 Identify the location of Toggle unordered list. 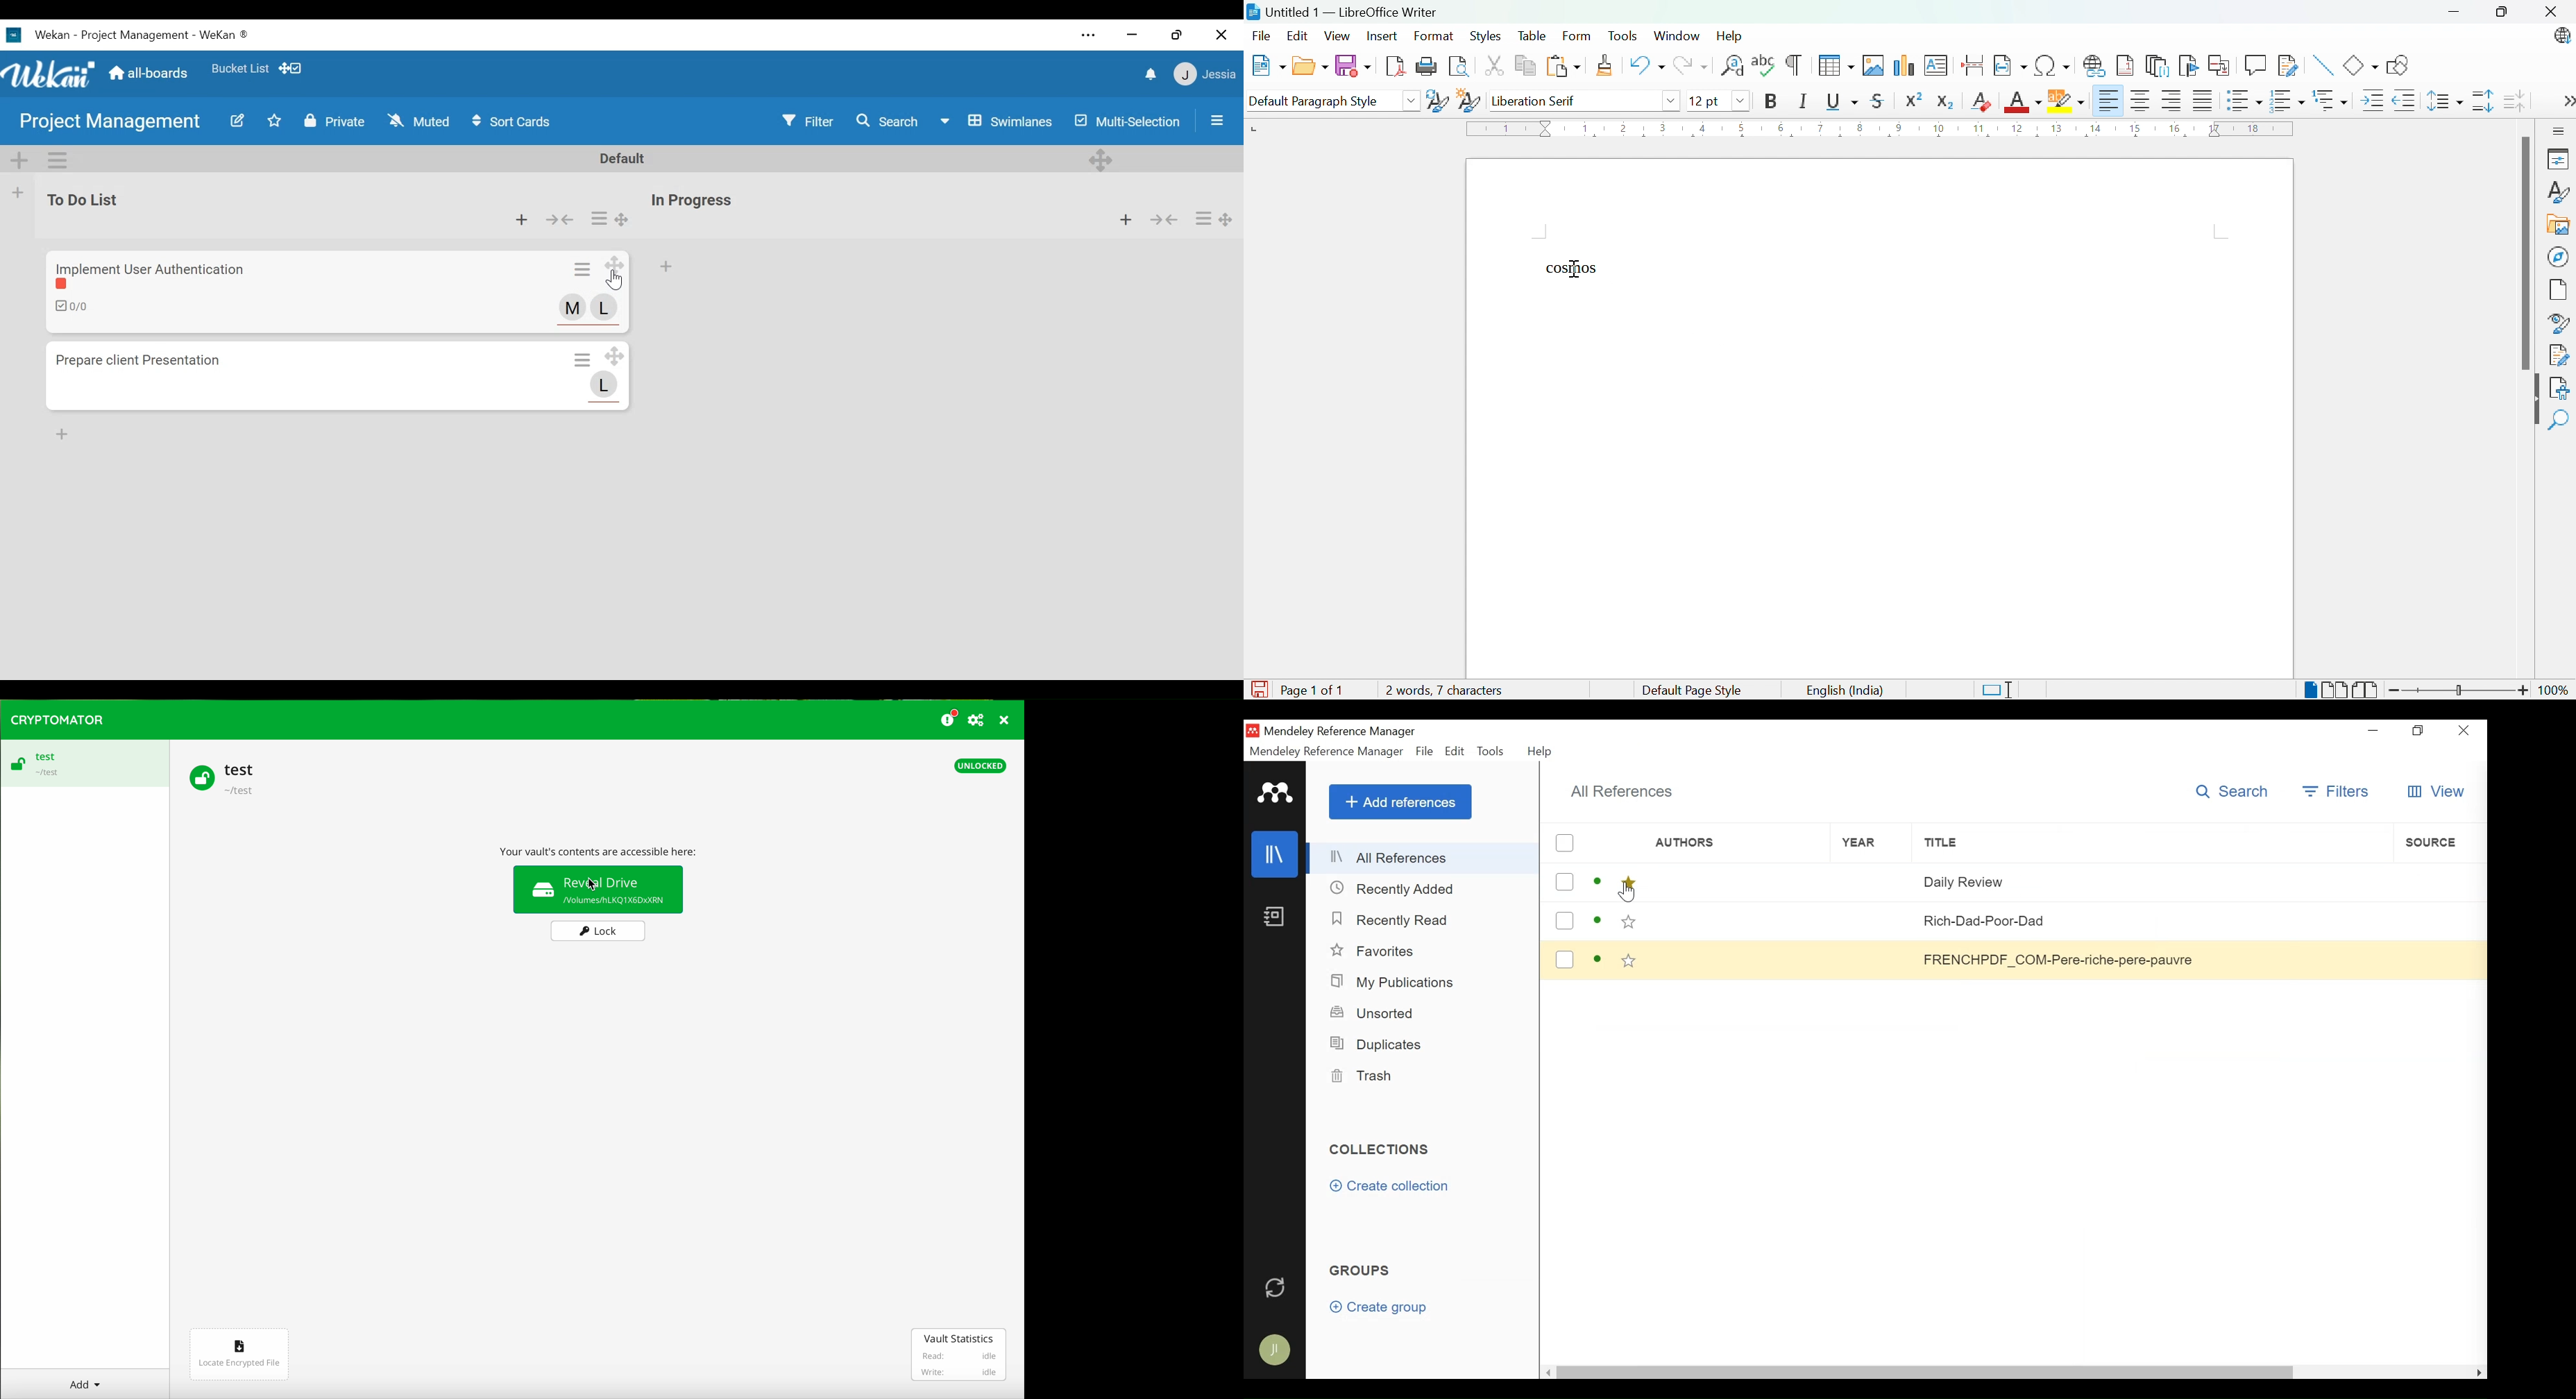
(2244, 102).